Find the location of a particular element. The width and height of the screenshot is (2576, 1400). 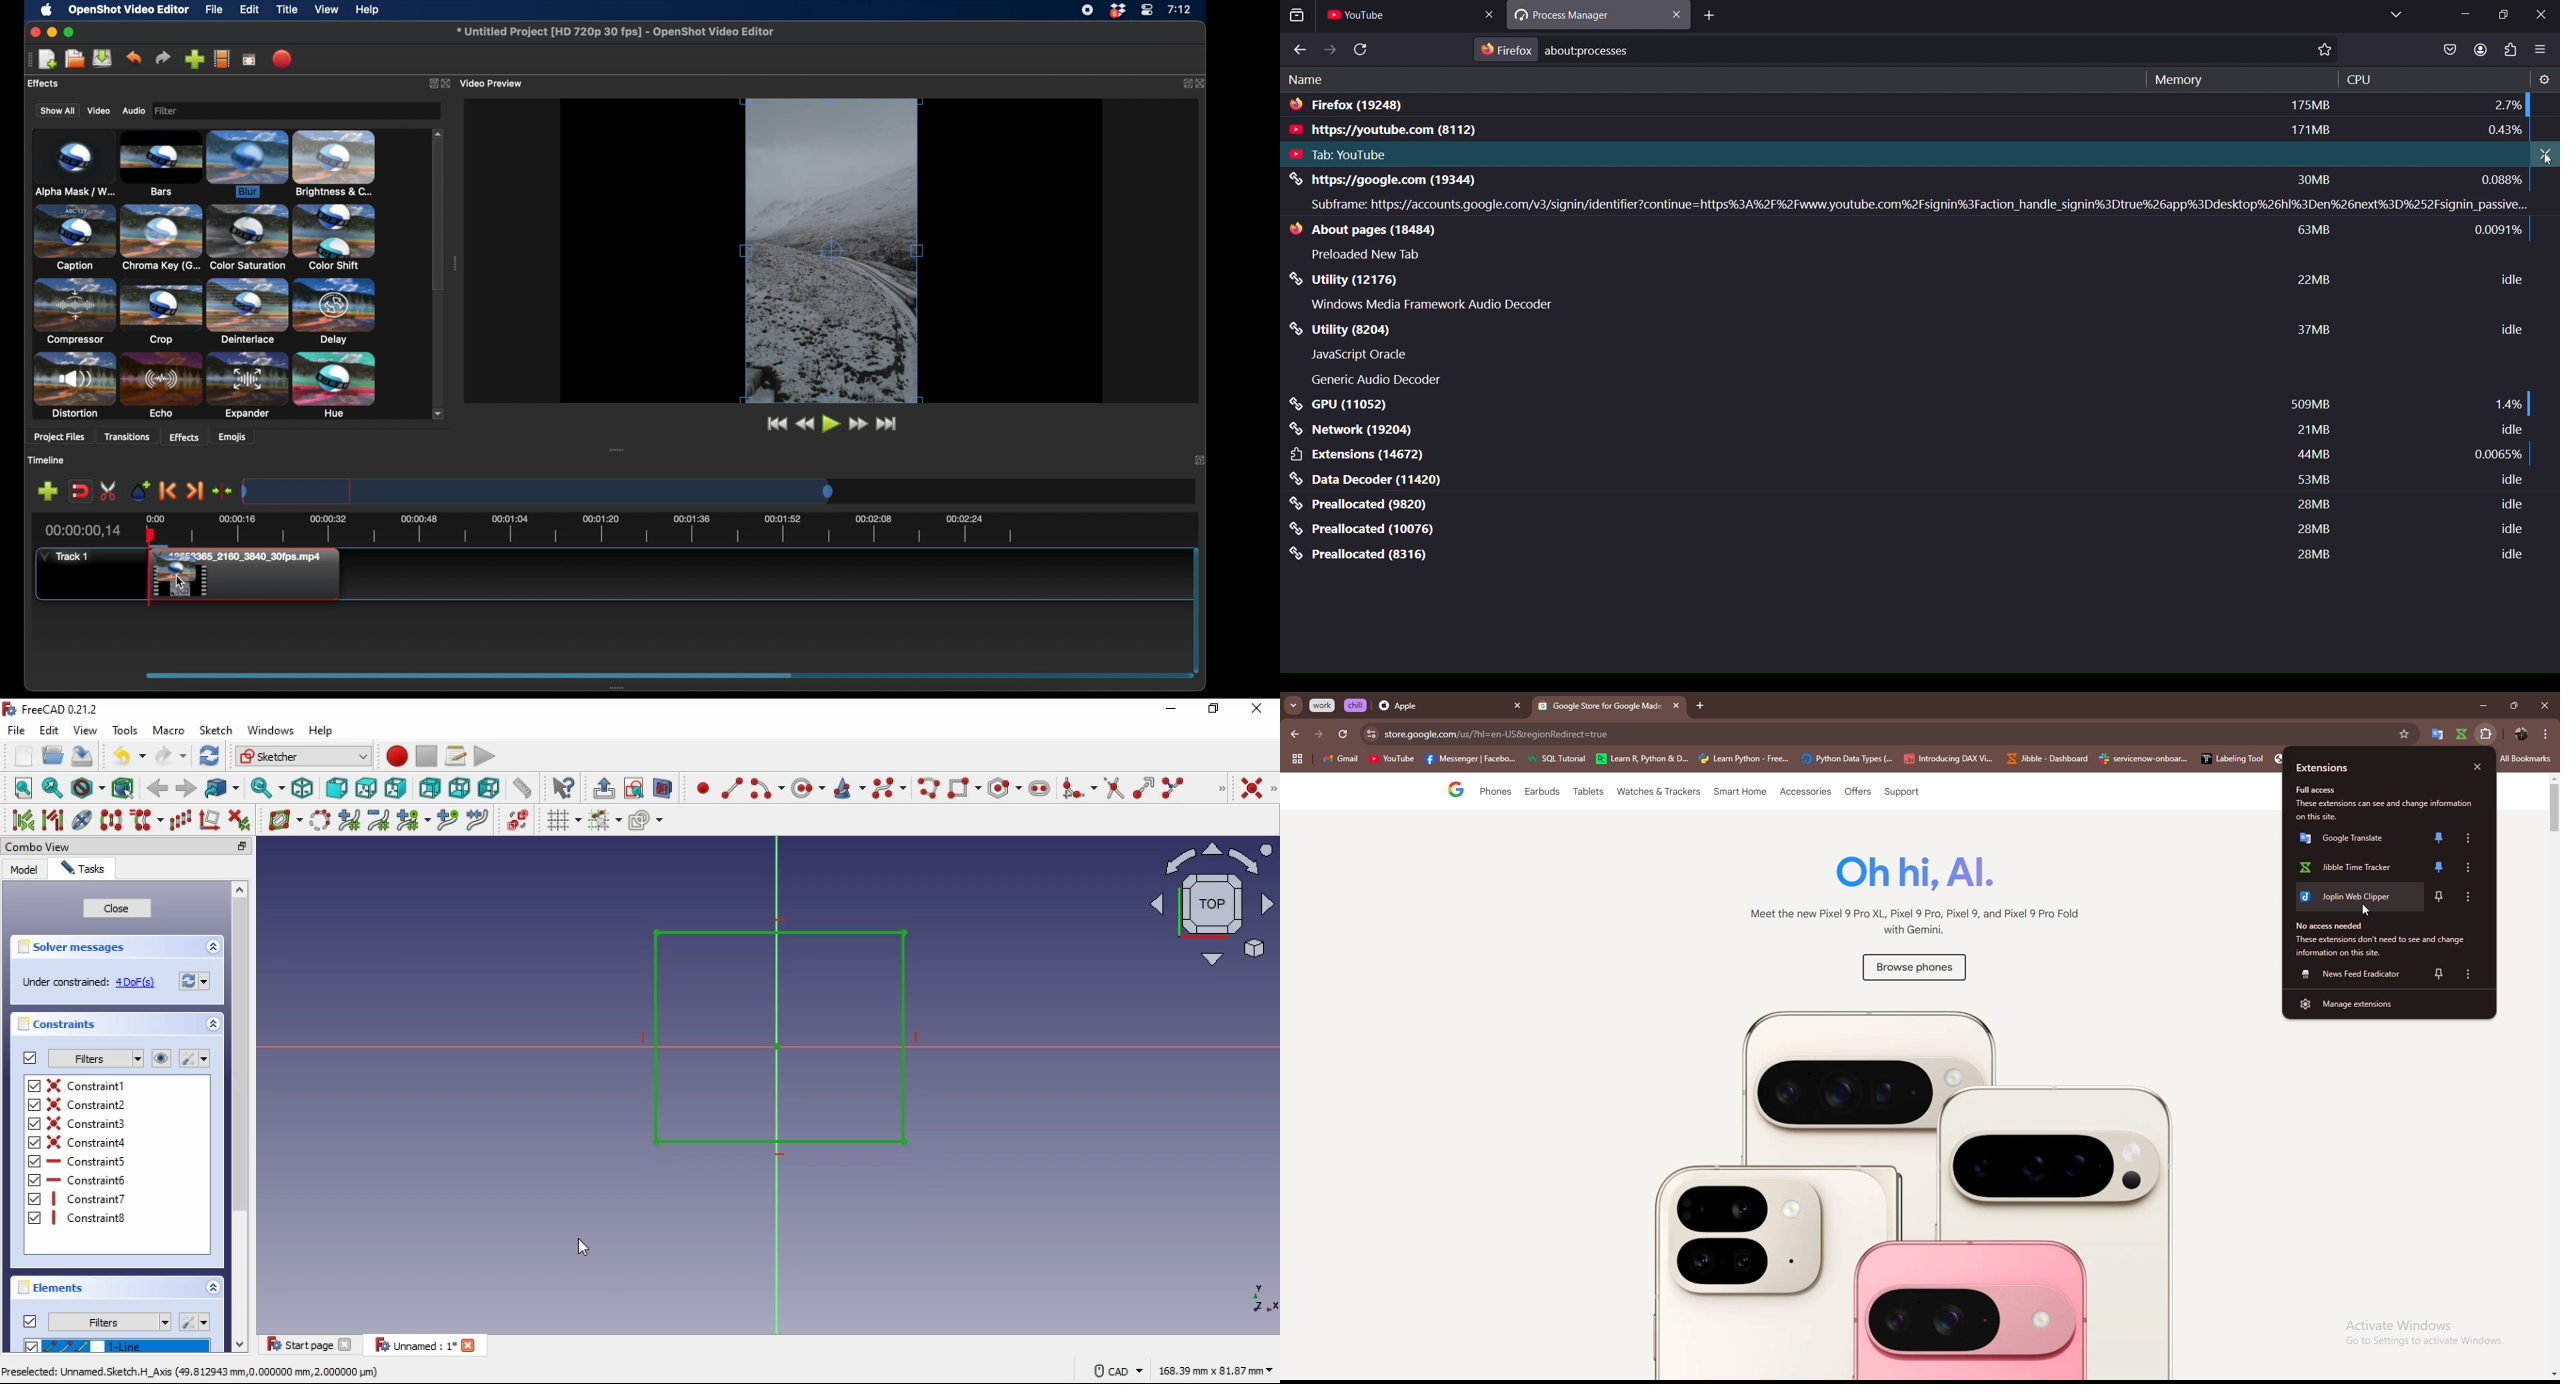

front is located at coordinates (336, 788).